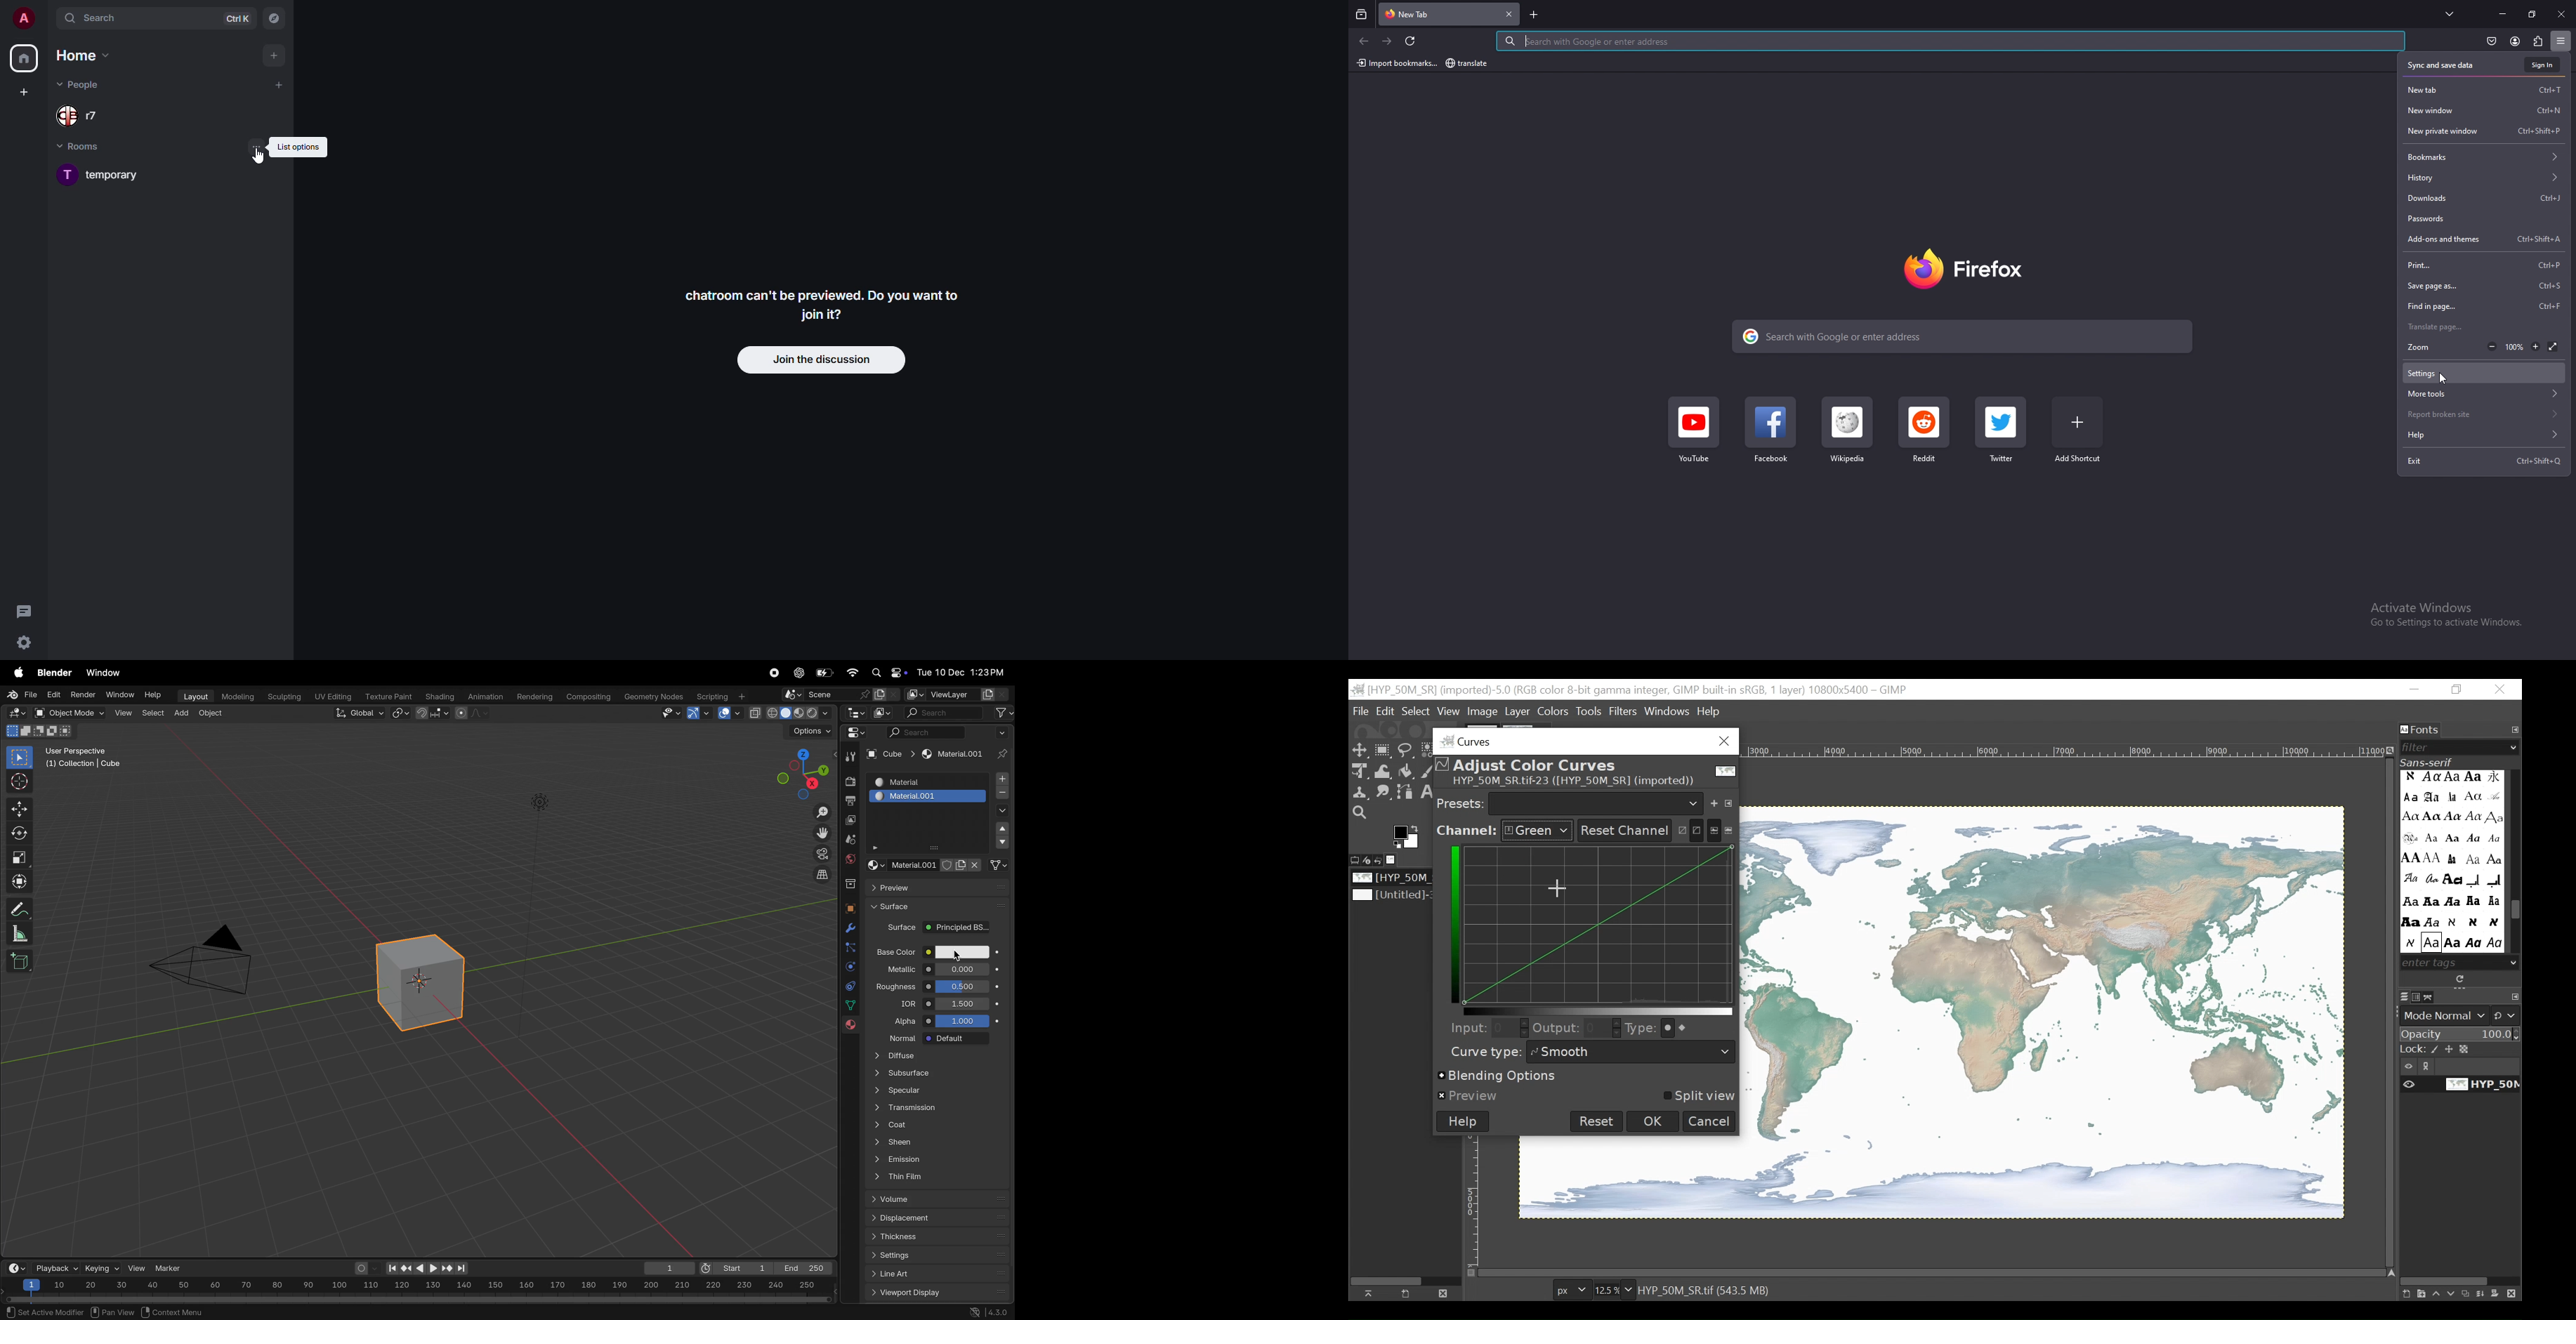  Describe the element at coordinates (822, 306) in the screenshot. I see `Chatroom can't be previewed. Do you want to join it?` at that location.